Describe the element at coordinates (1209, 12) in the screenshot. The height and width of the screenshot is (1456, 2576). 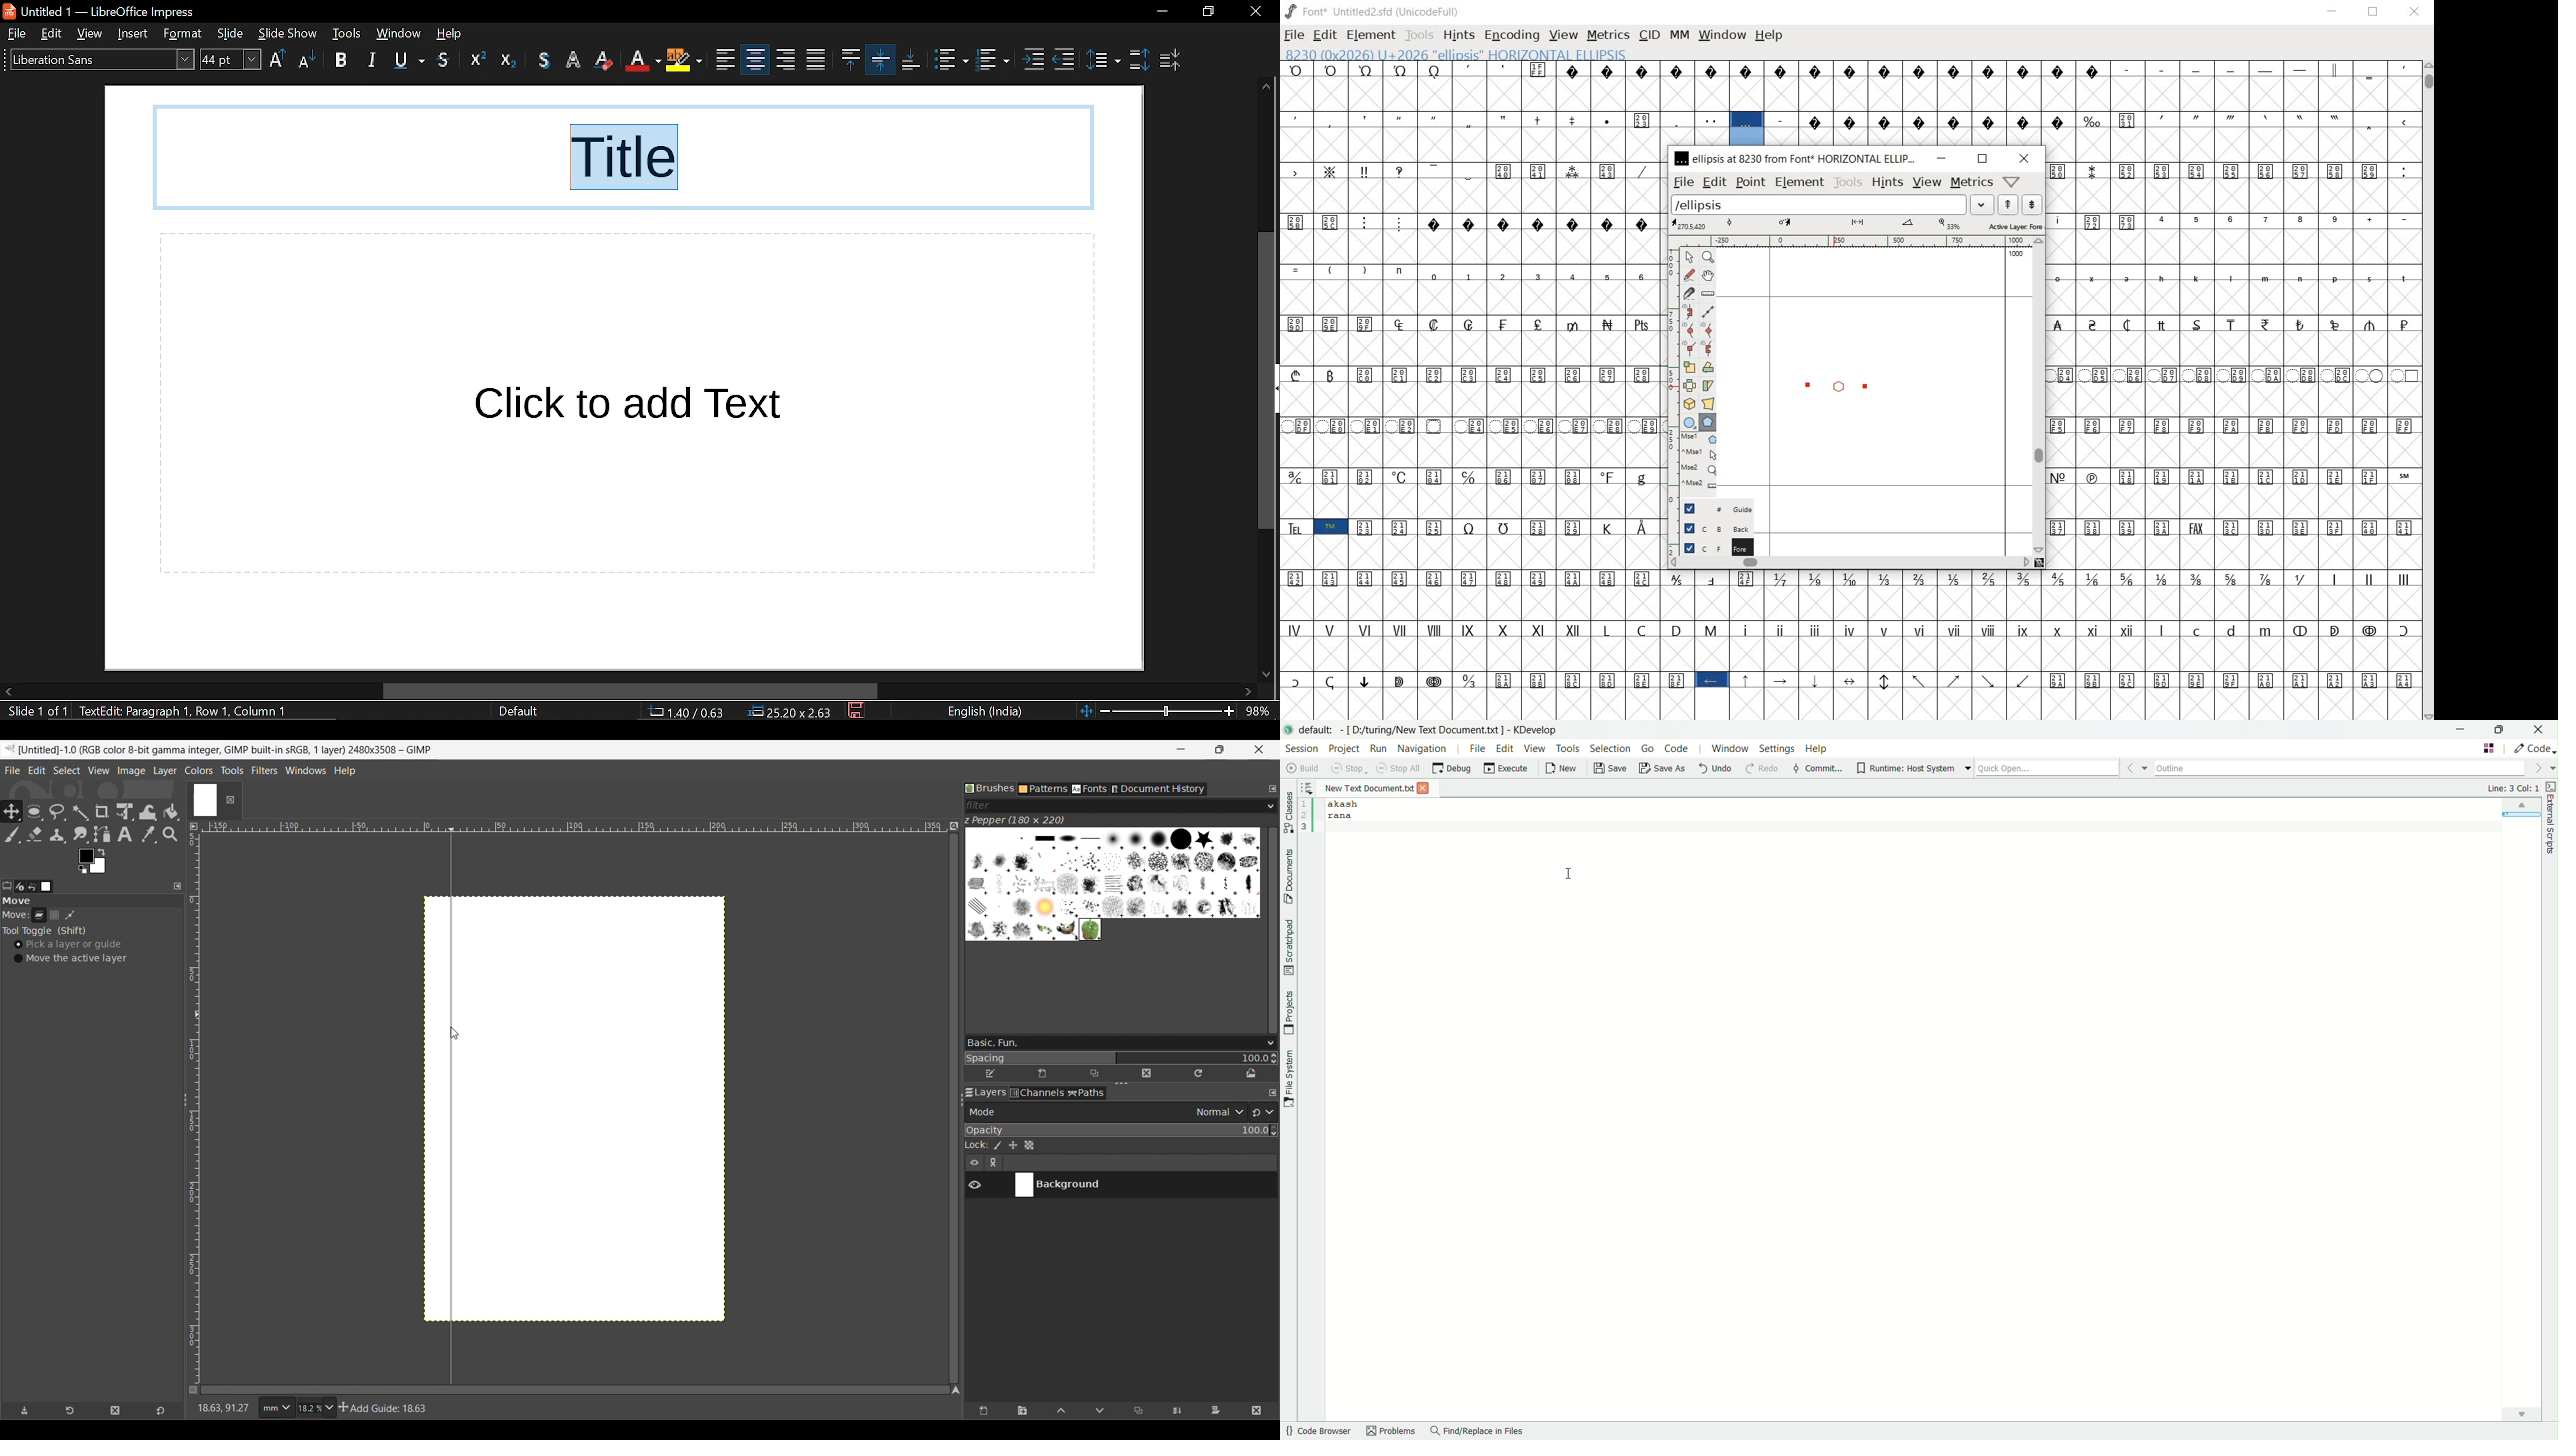
I see `restore down` at that location.